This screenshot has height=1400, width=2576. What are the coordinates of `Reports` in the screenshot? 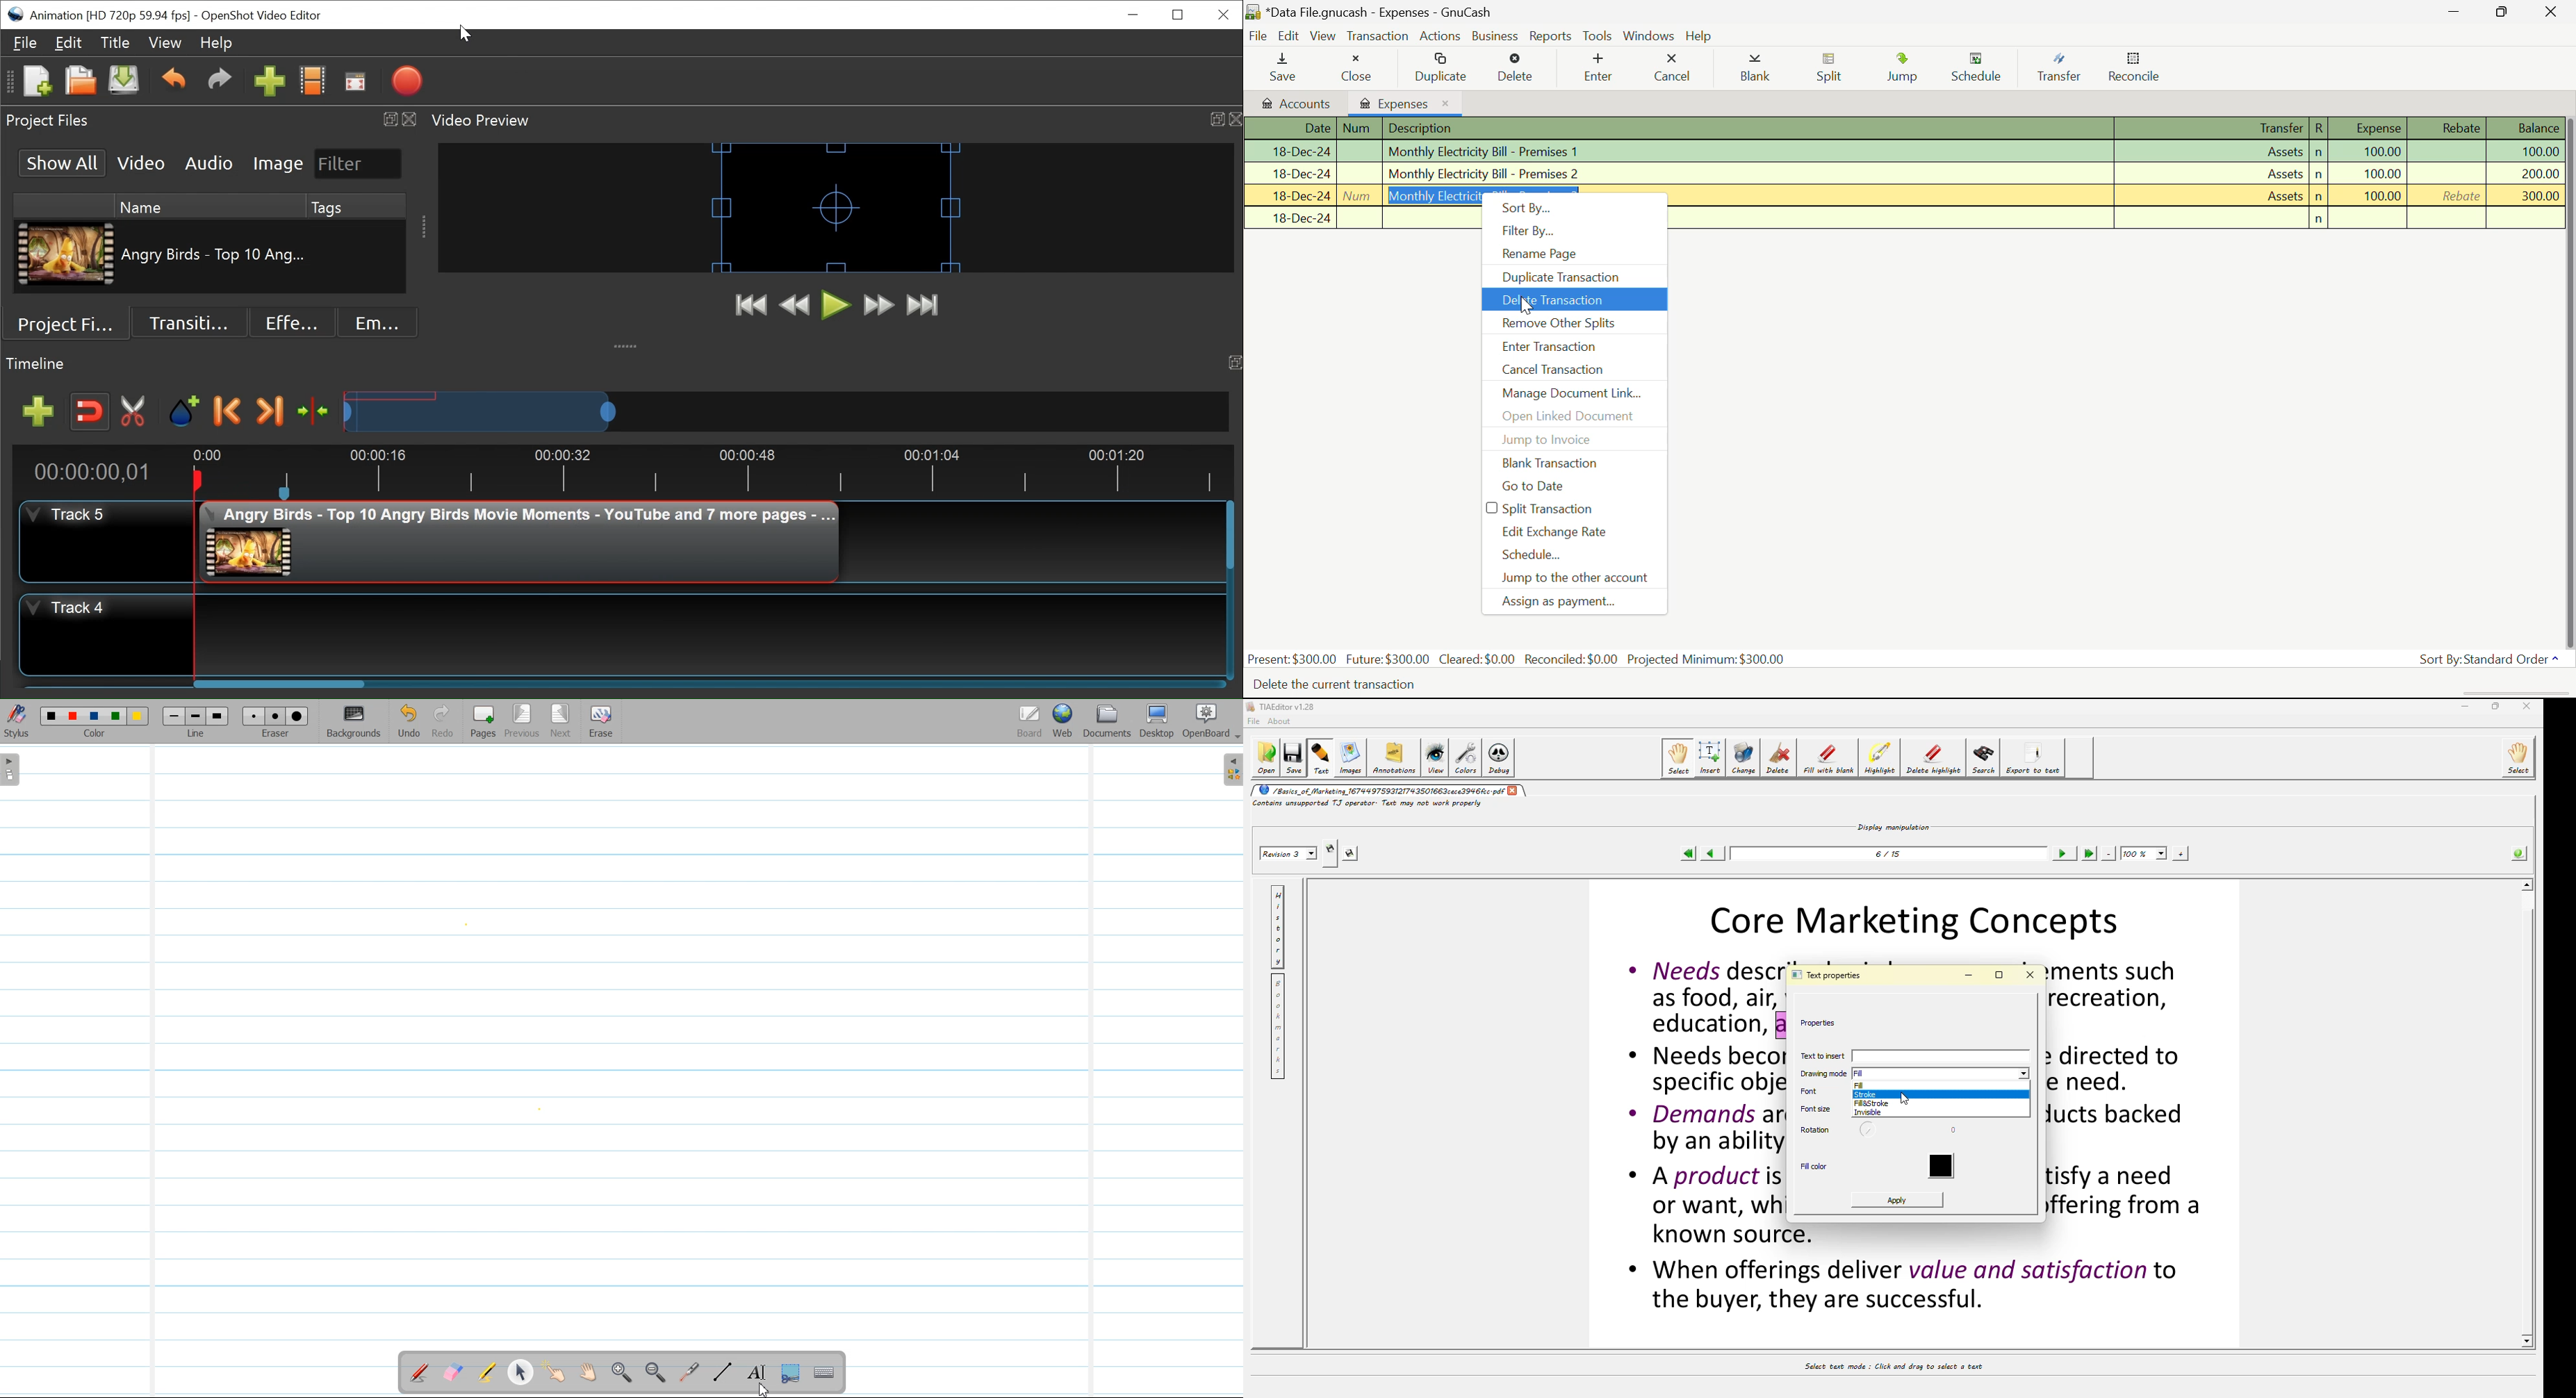 It's located at (1551, 36).